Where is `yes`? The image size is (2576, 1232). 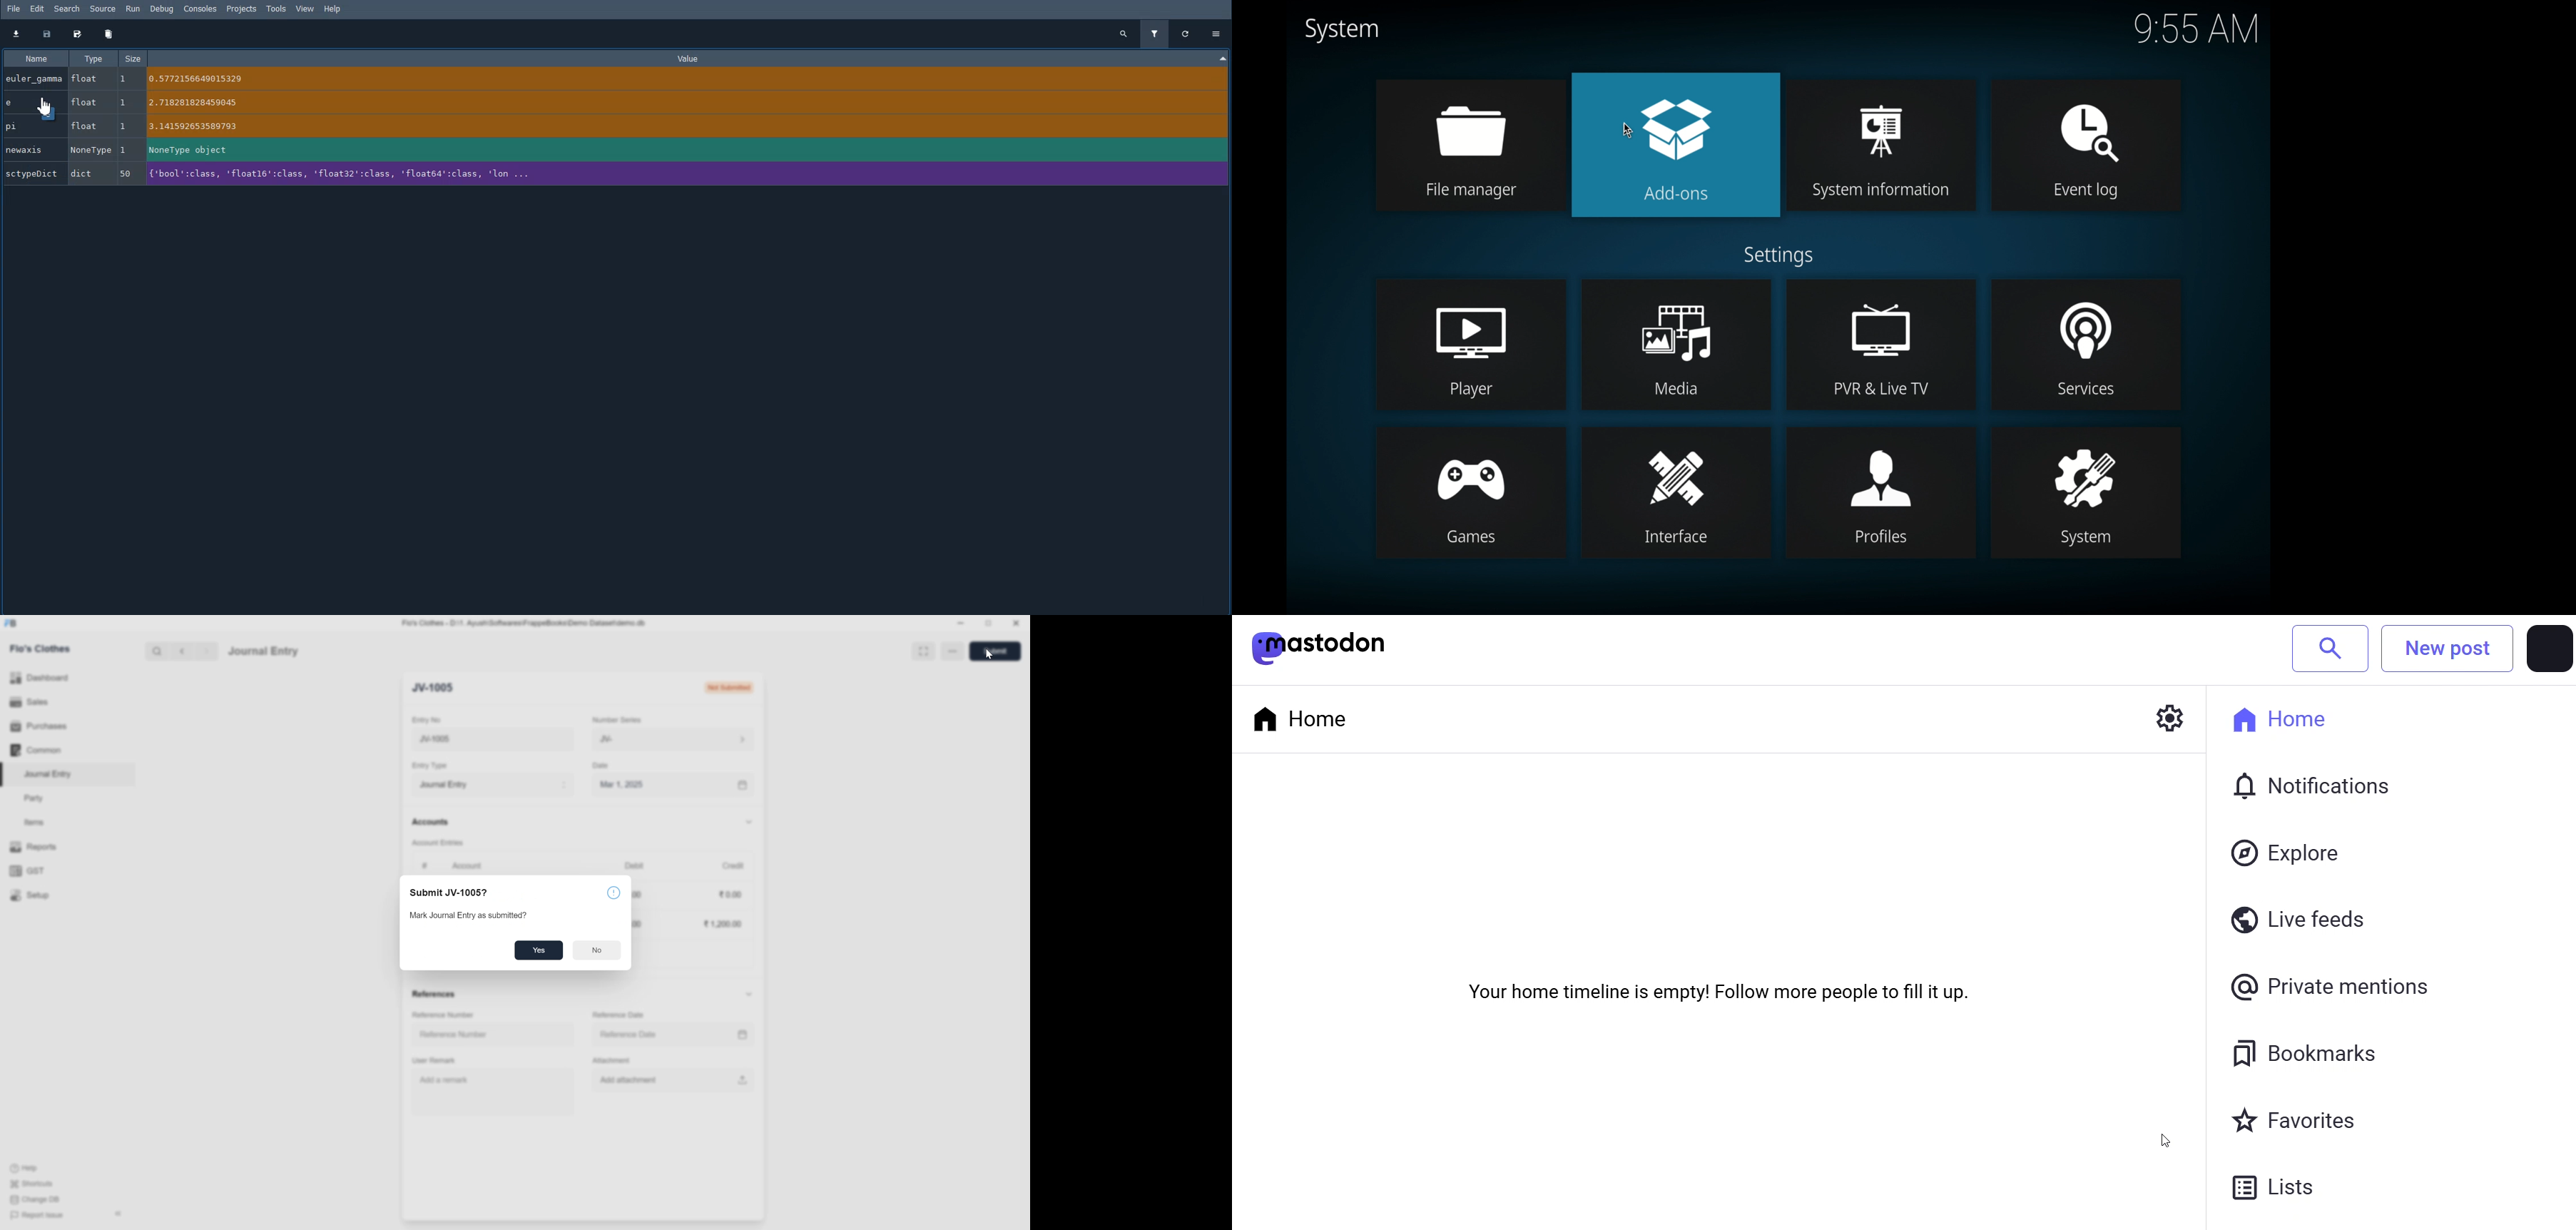 yes is located at coordinates (540, 950).